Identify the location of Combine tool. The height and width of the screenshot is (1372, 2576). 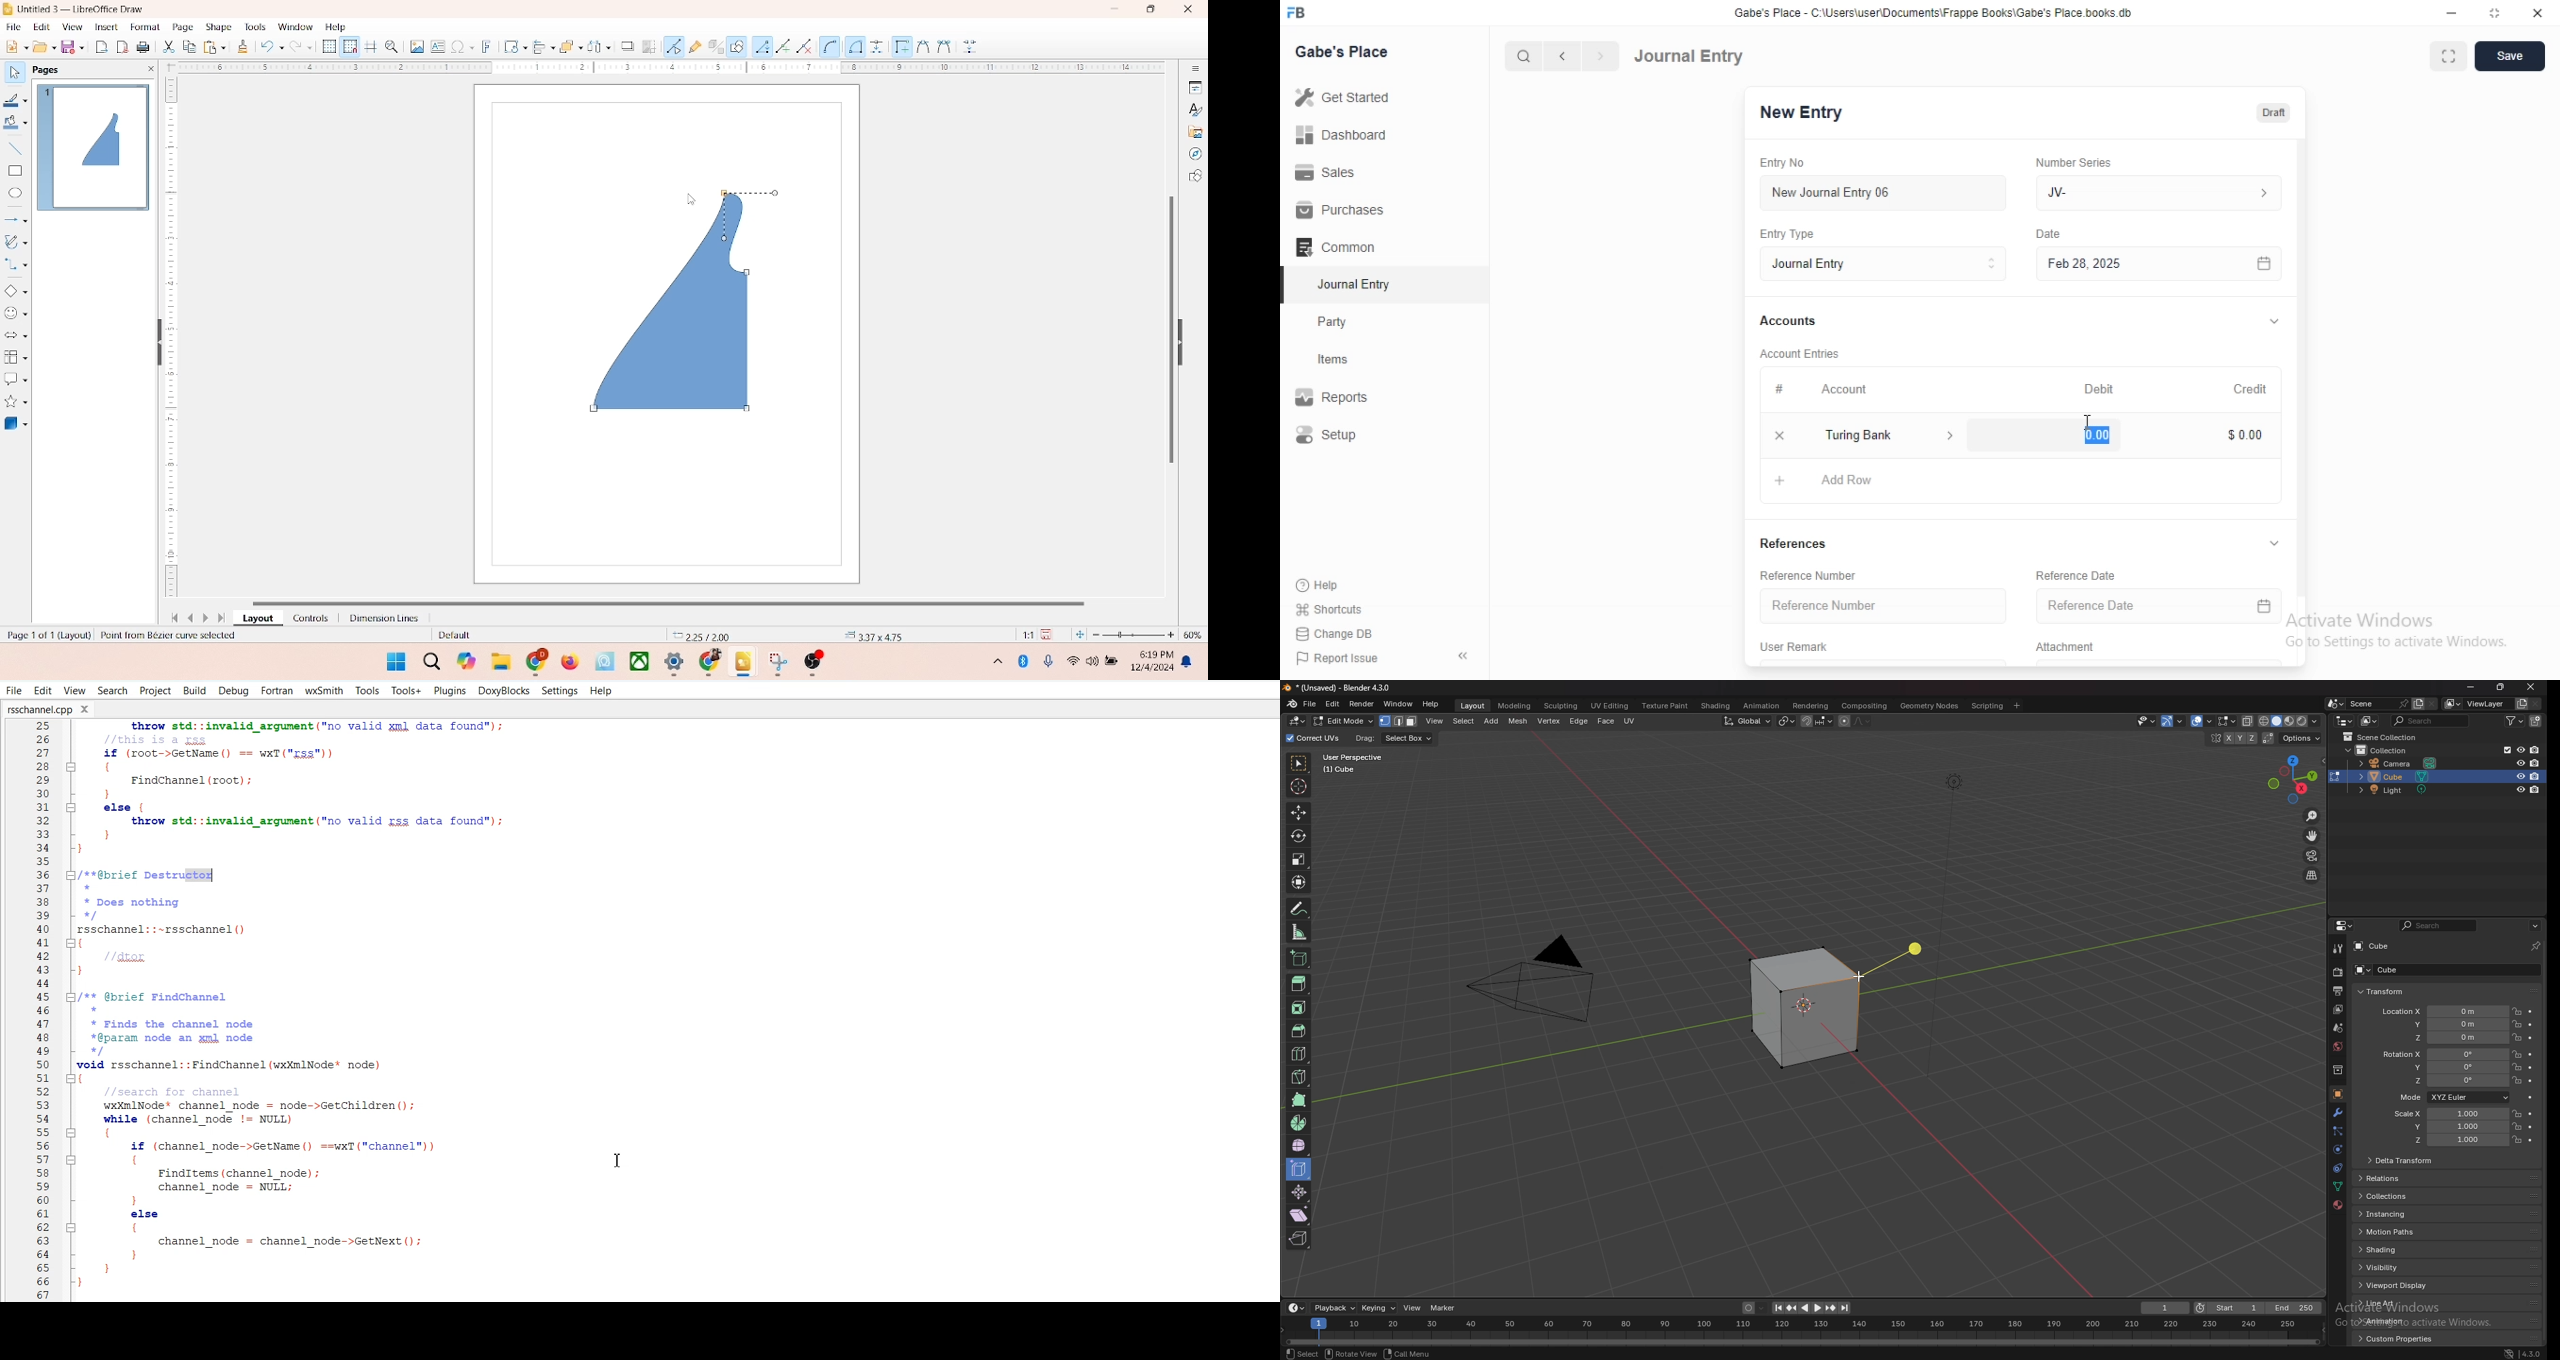
(944, 45).